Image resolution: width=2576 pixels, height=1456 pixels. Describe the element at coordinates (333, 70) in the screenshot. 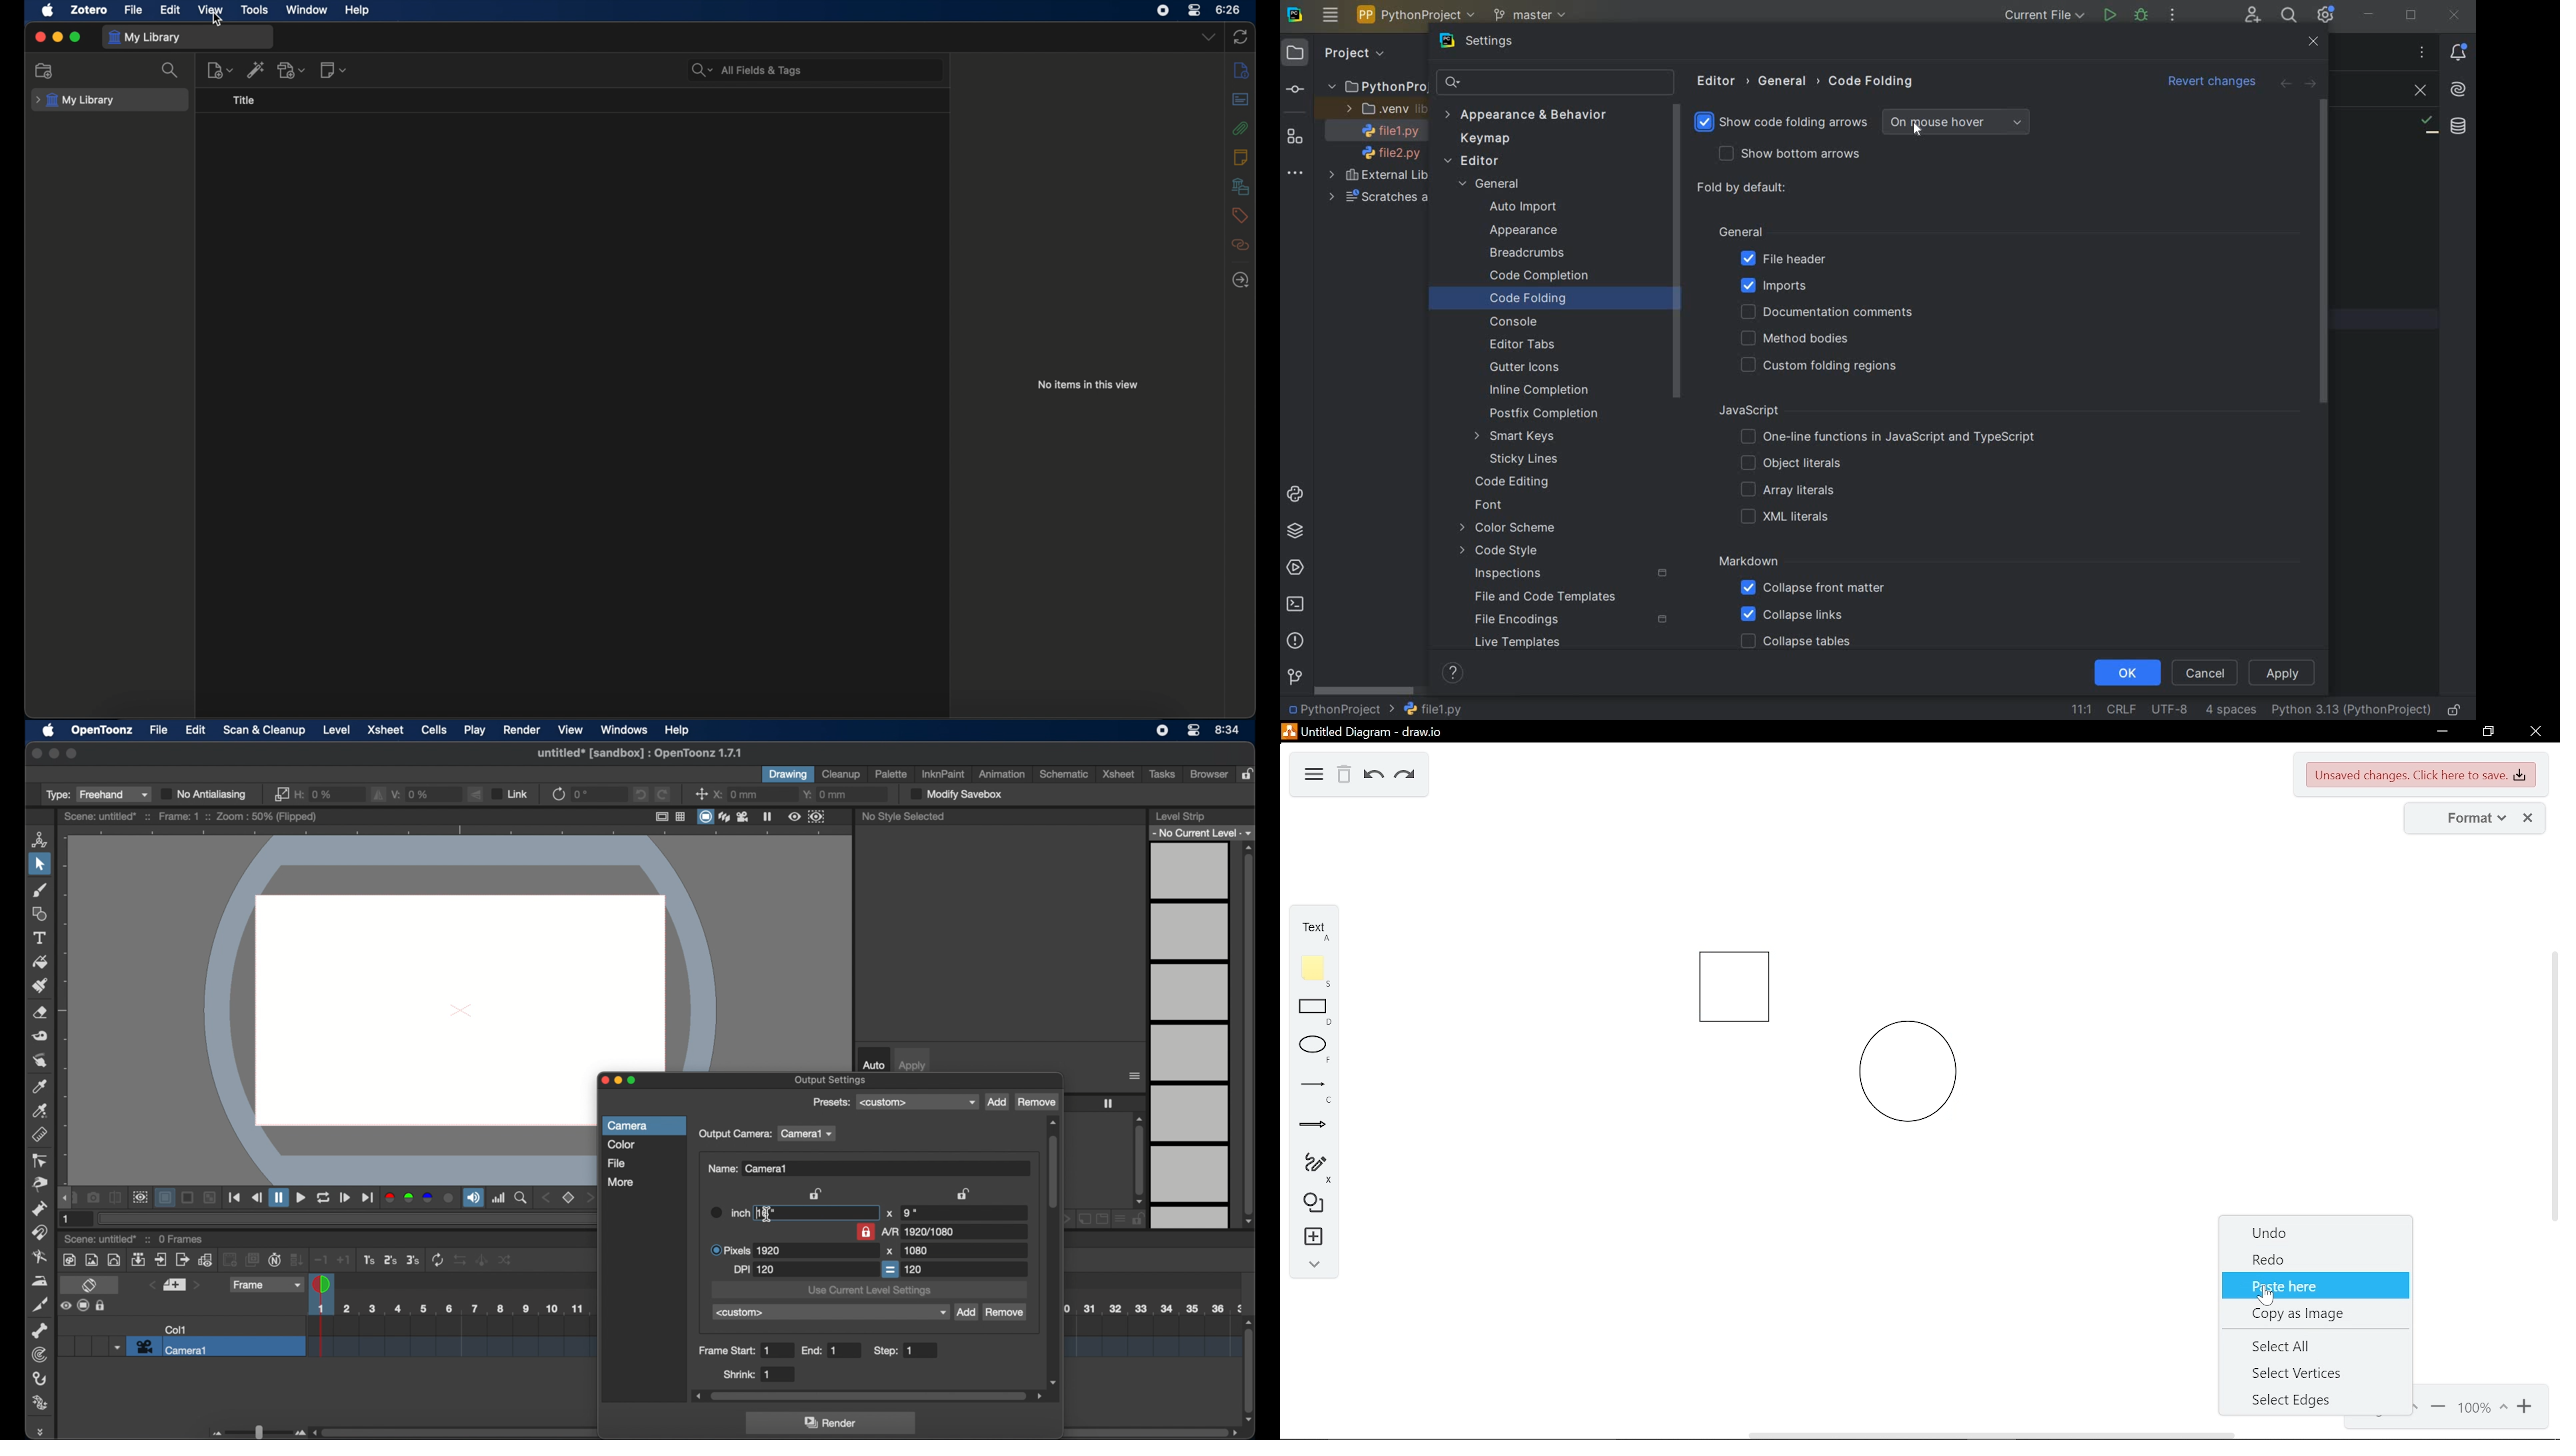

I see `new note` at that location.